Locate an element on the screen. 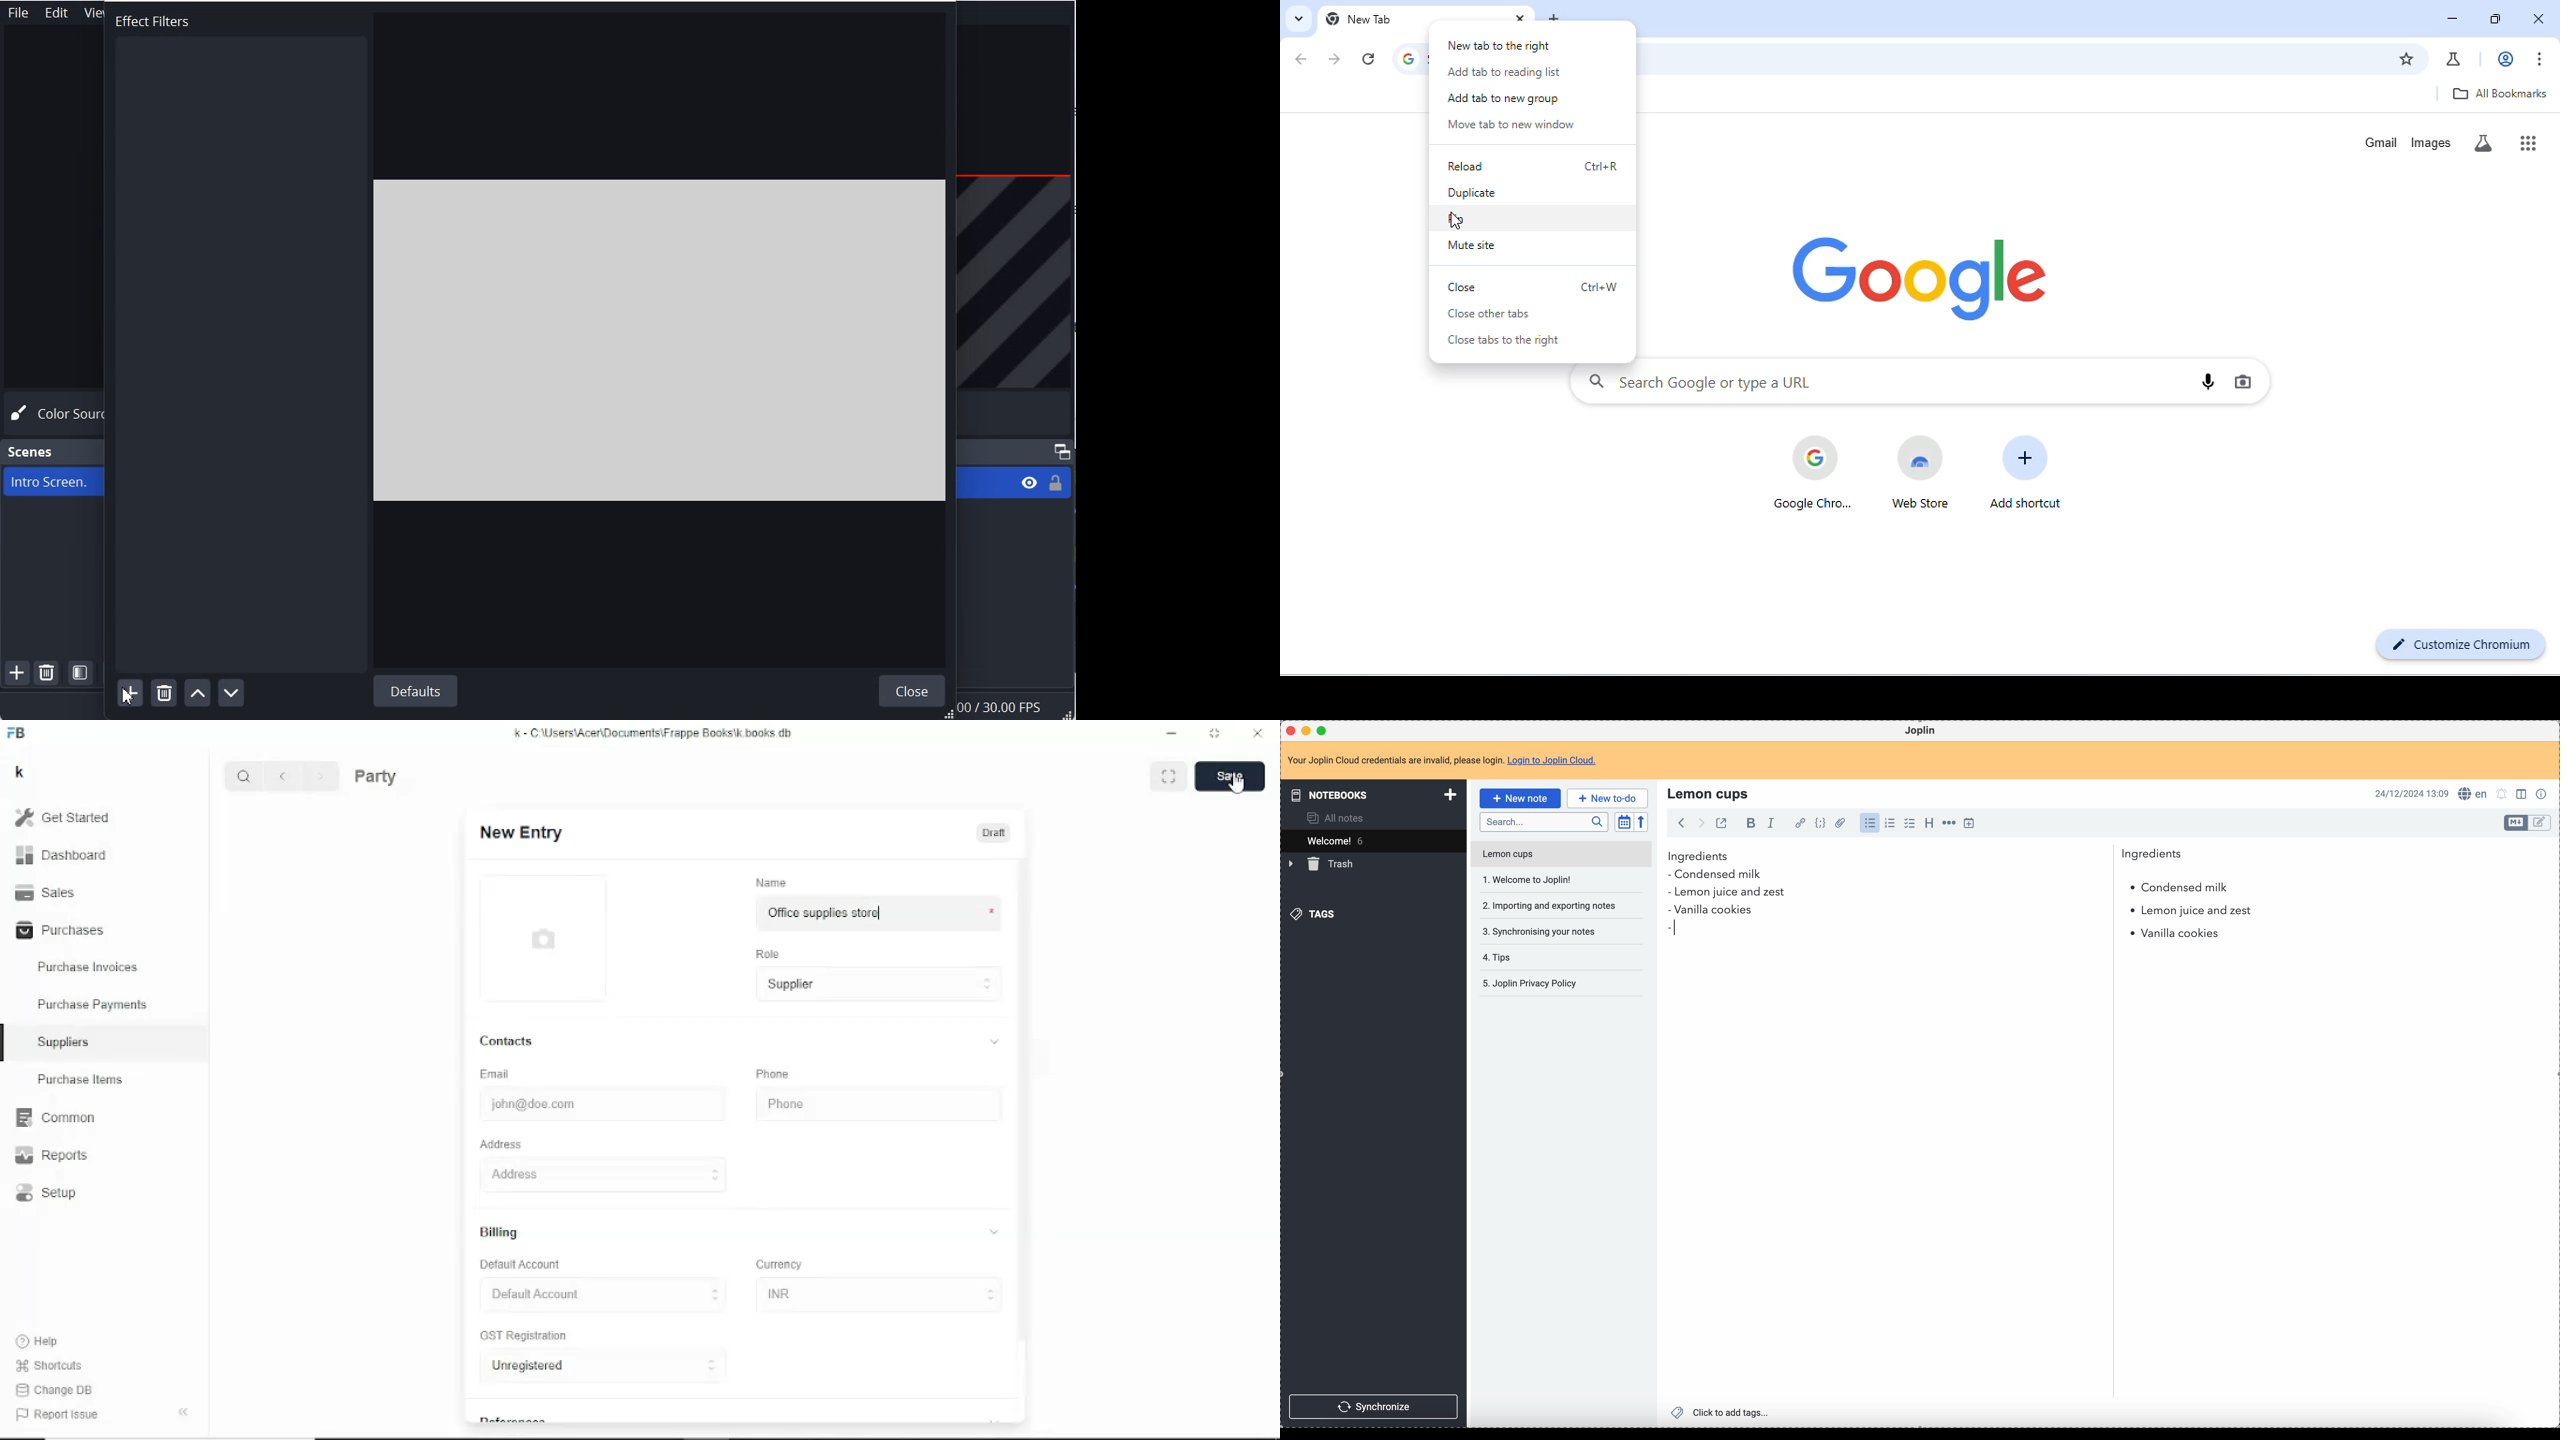 The width and height of the screenshot is (2576, 1456). click on new note is located at coordinates (1519, 798).